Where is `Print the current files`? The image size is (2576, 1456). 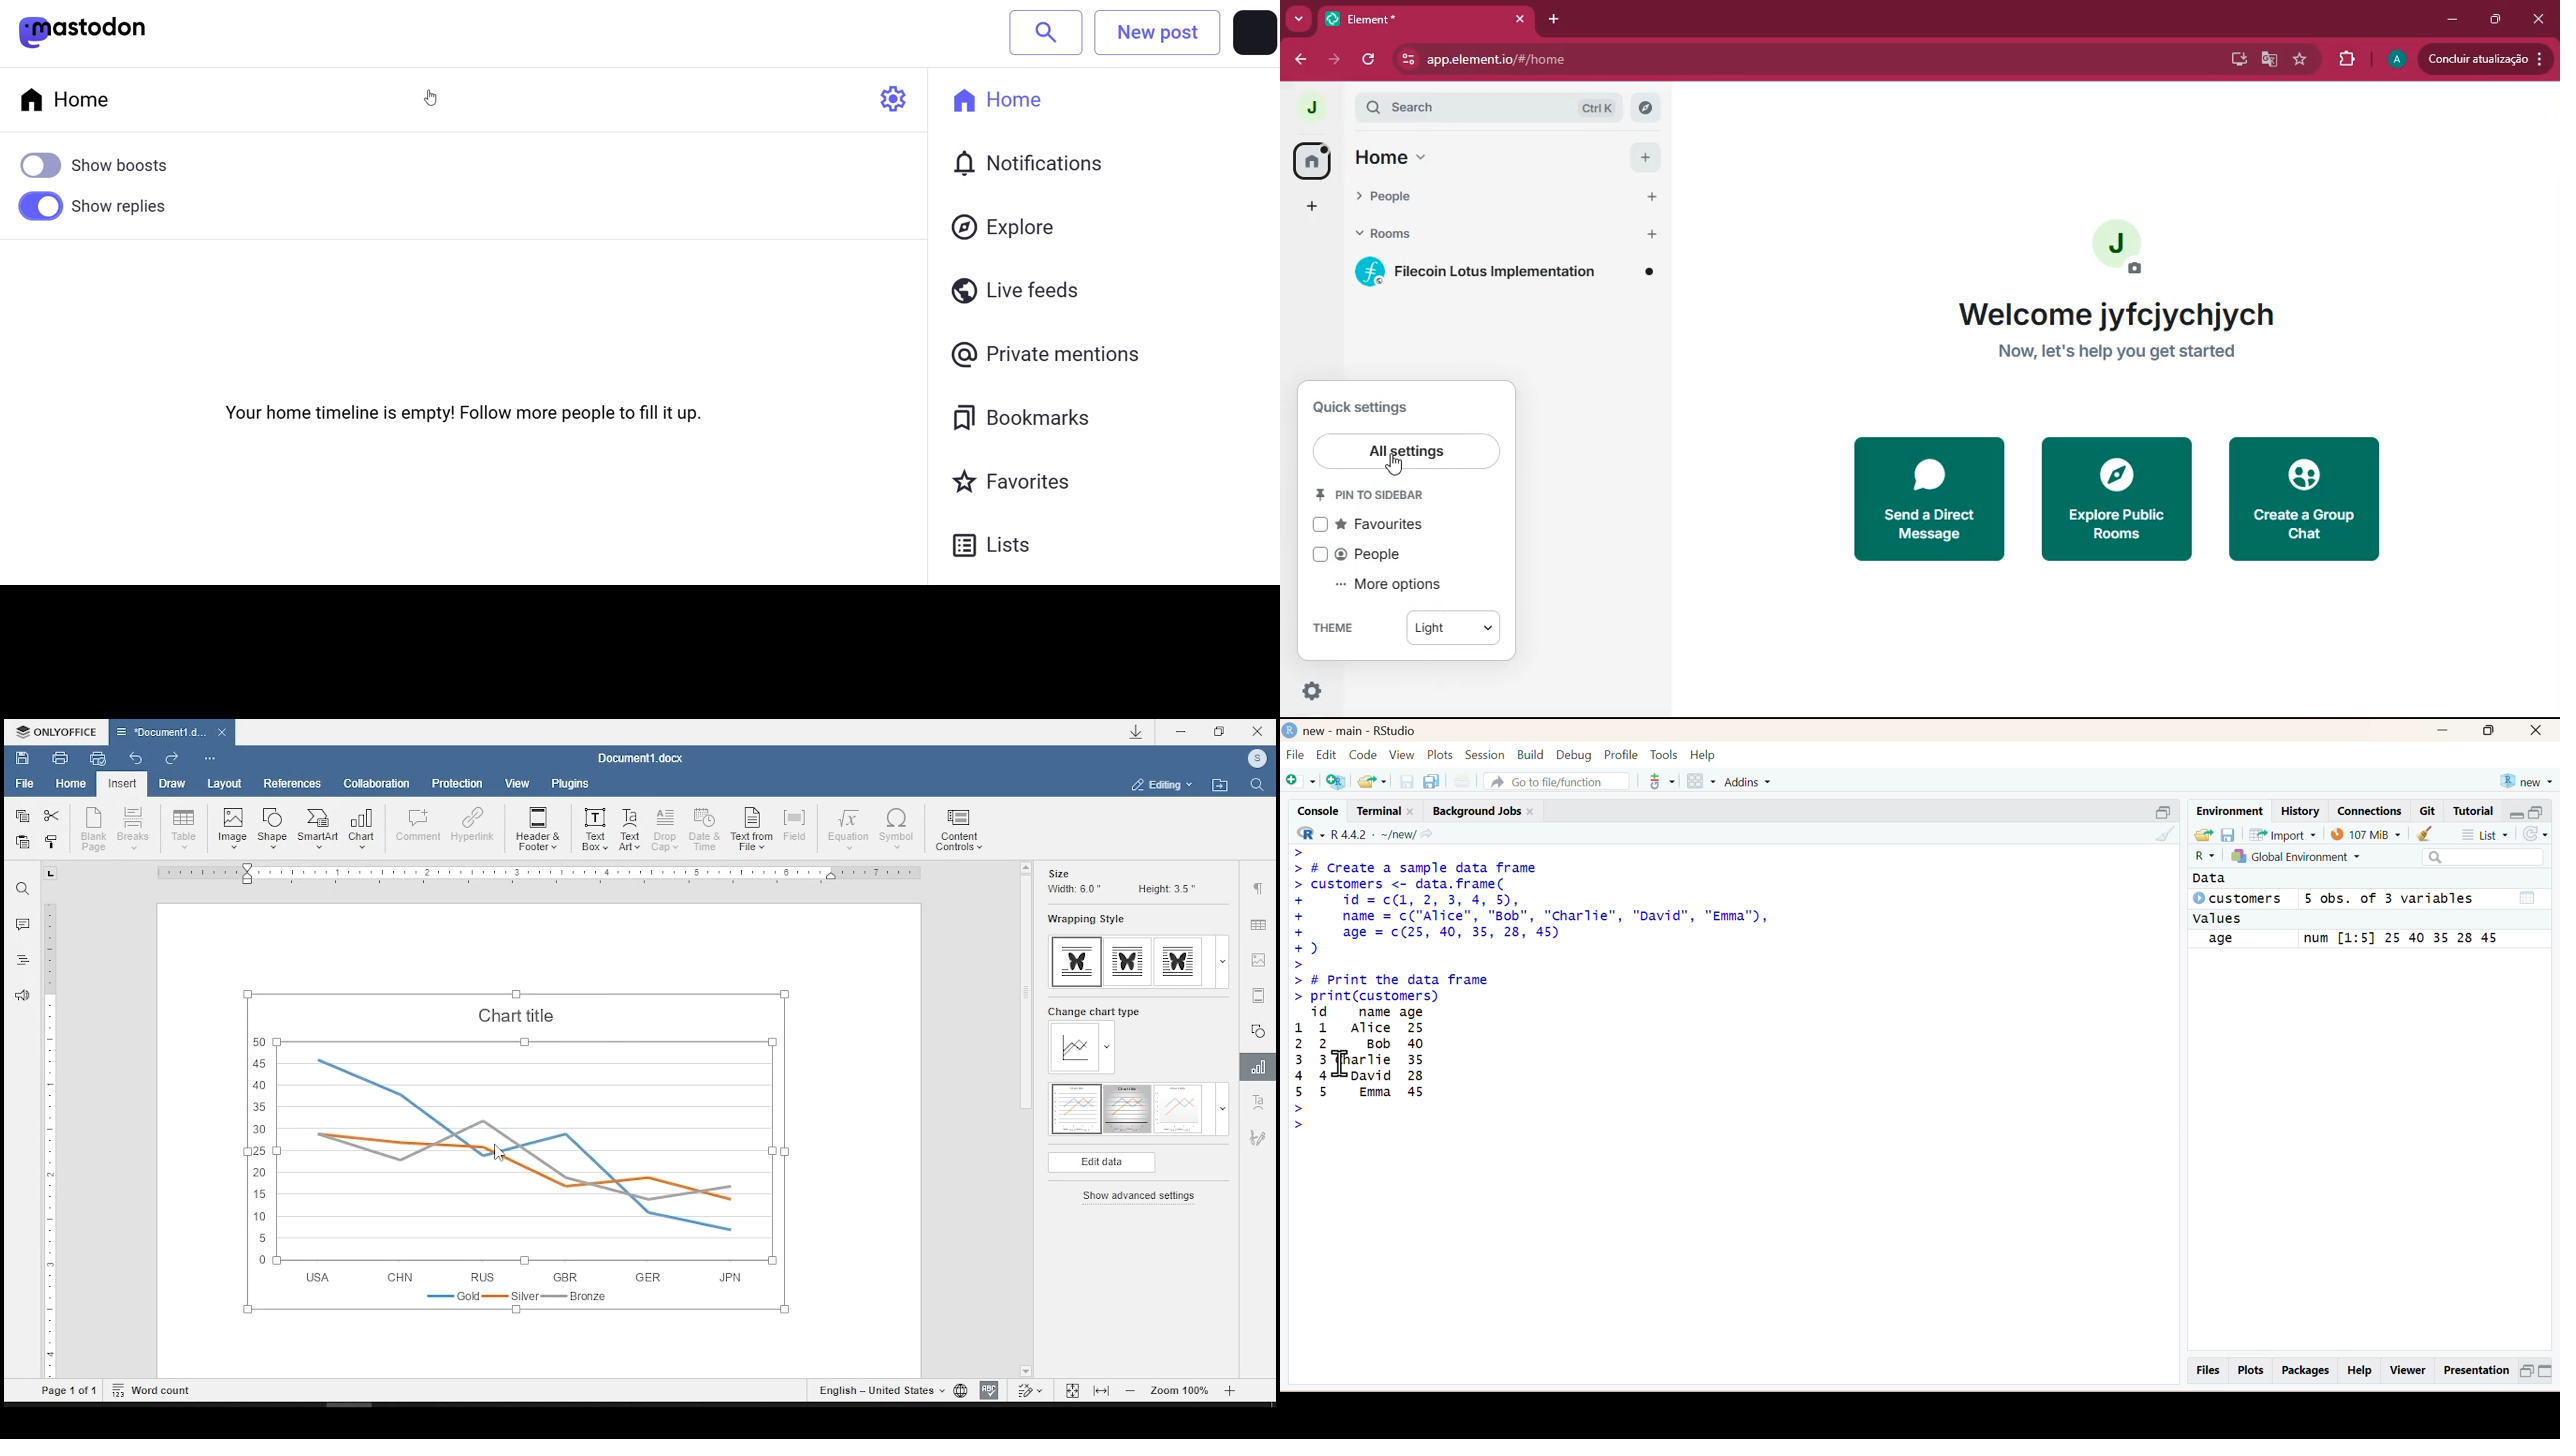
Print the current files is located at coordinates (1461, 780).